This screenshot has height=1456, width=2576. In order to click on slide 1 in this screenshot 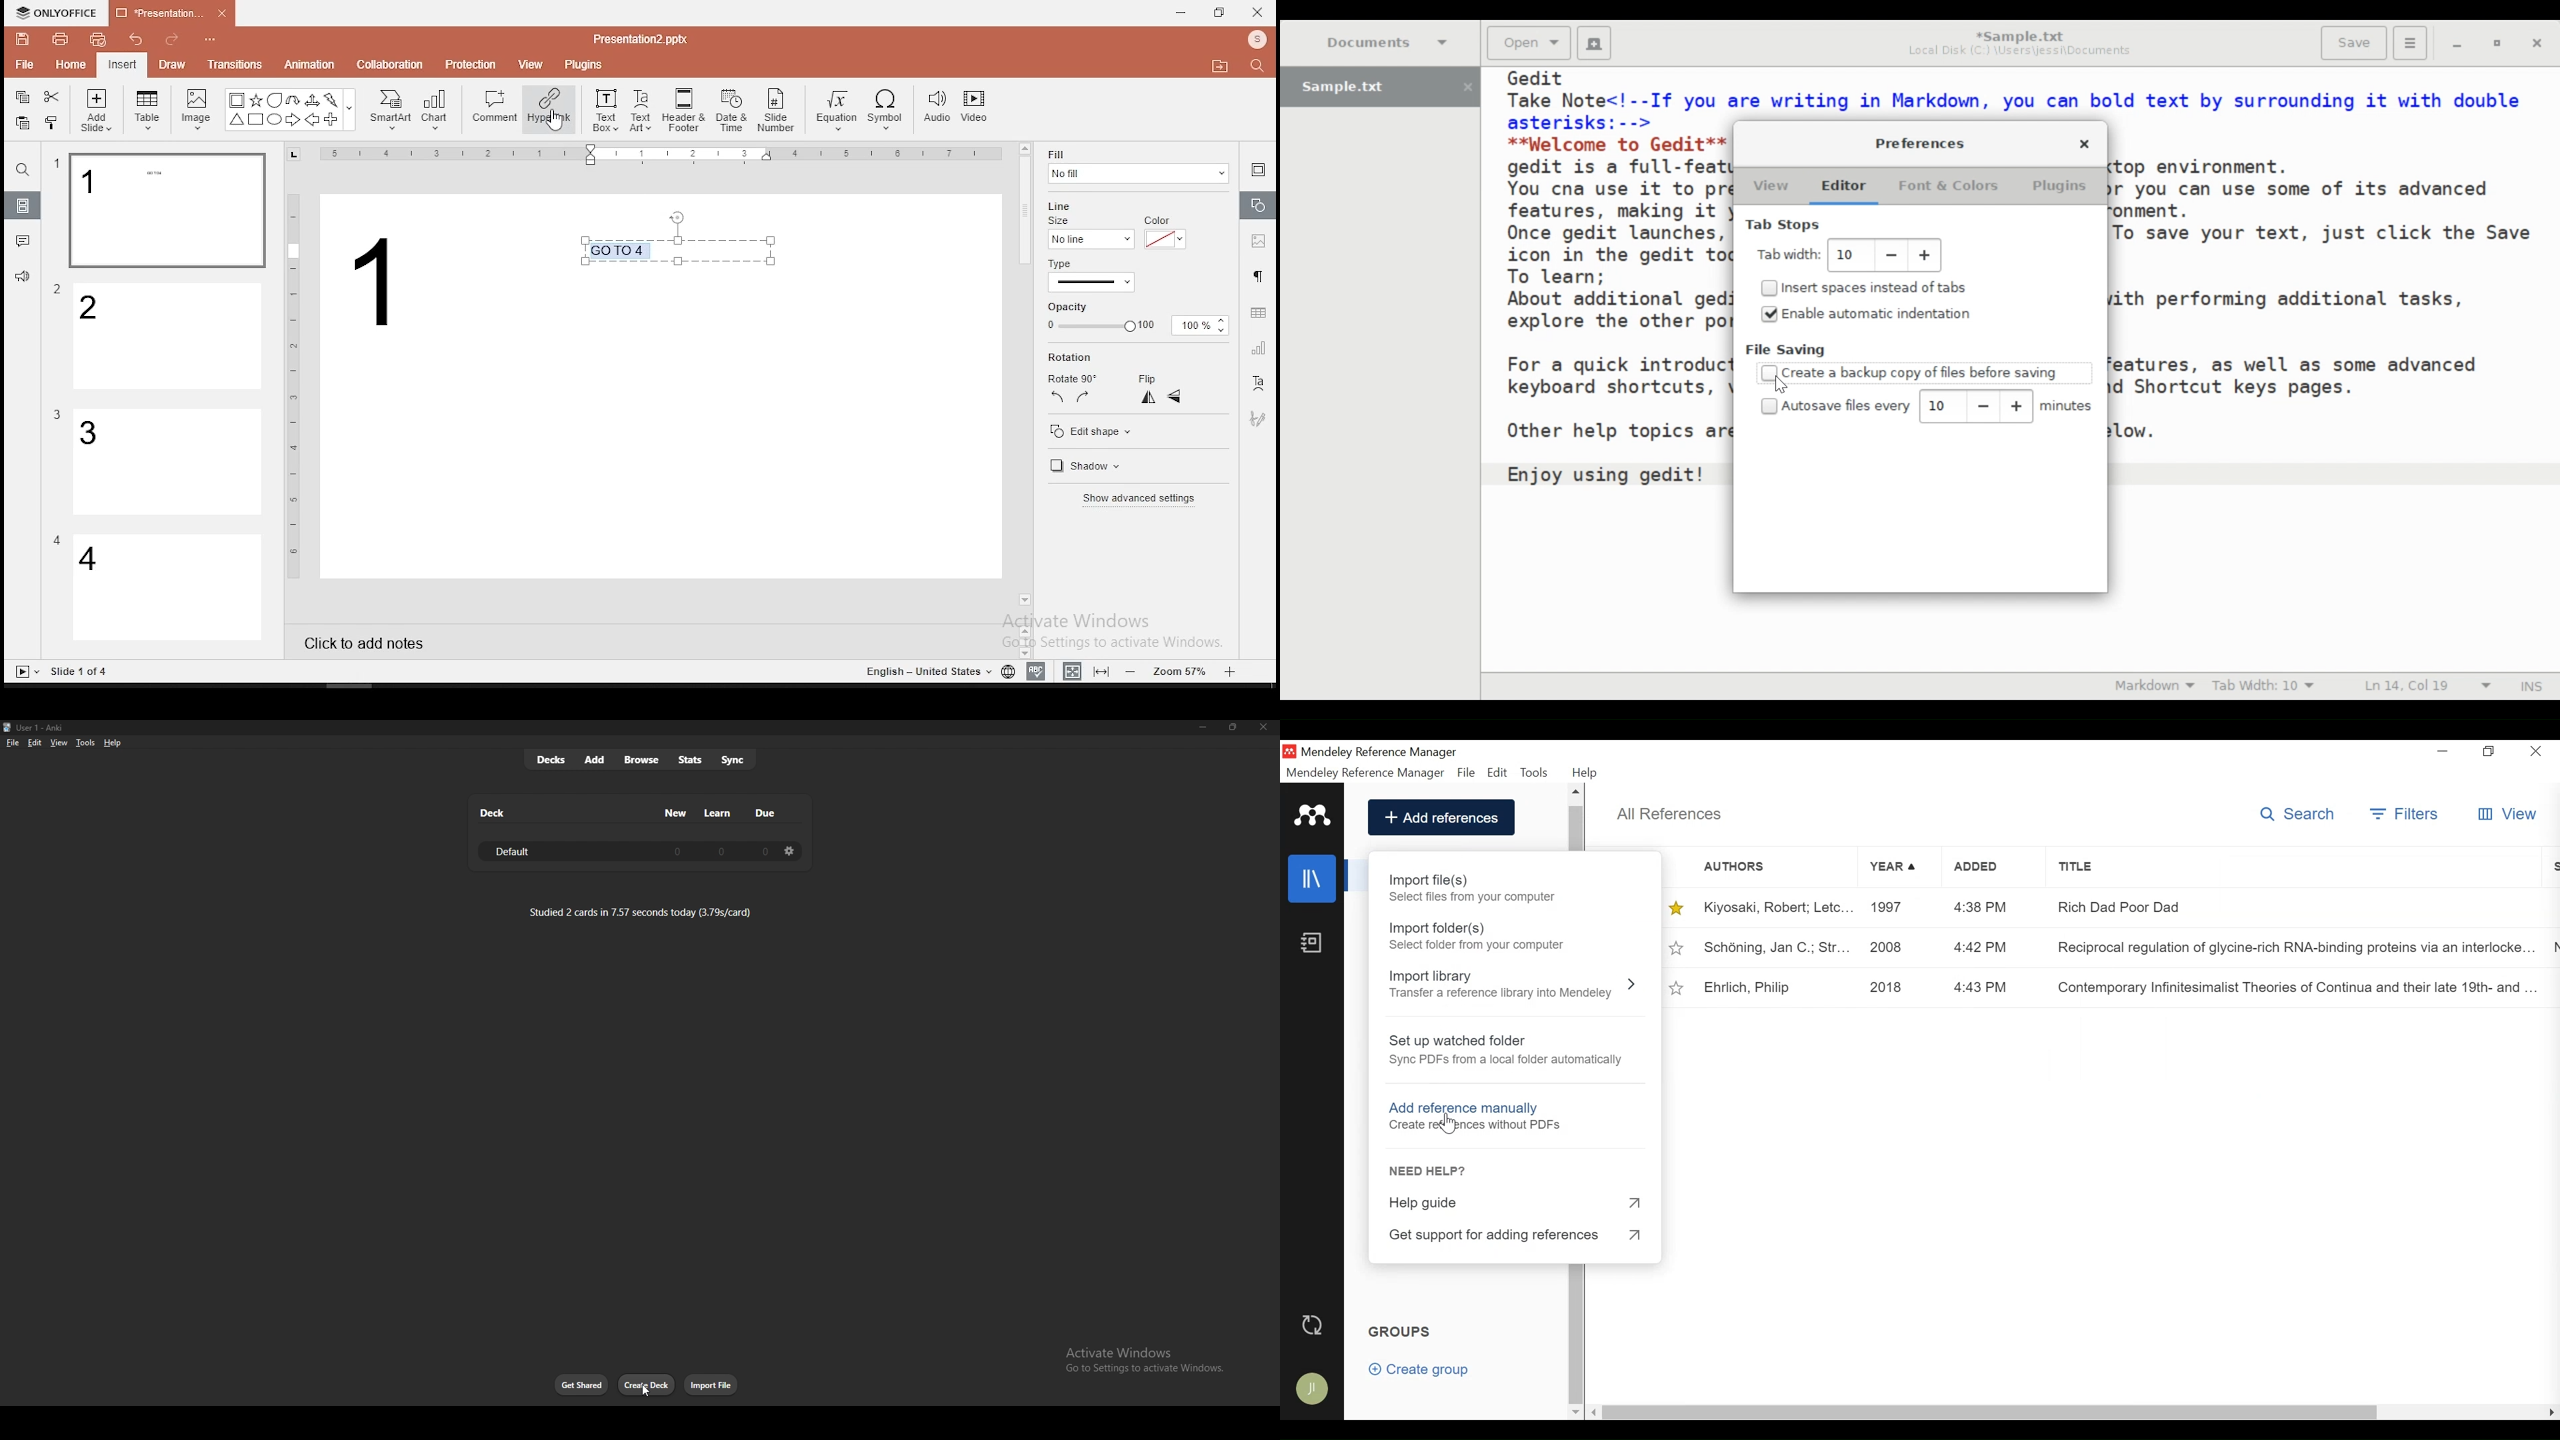, I will do `click(166, 211)`.